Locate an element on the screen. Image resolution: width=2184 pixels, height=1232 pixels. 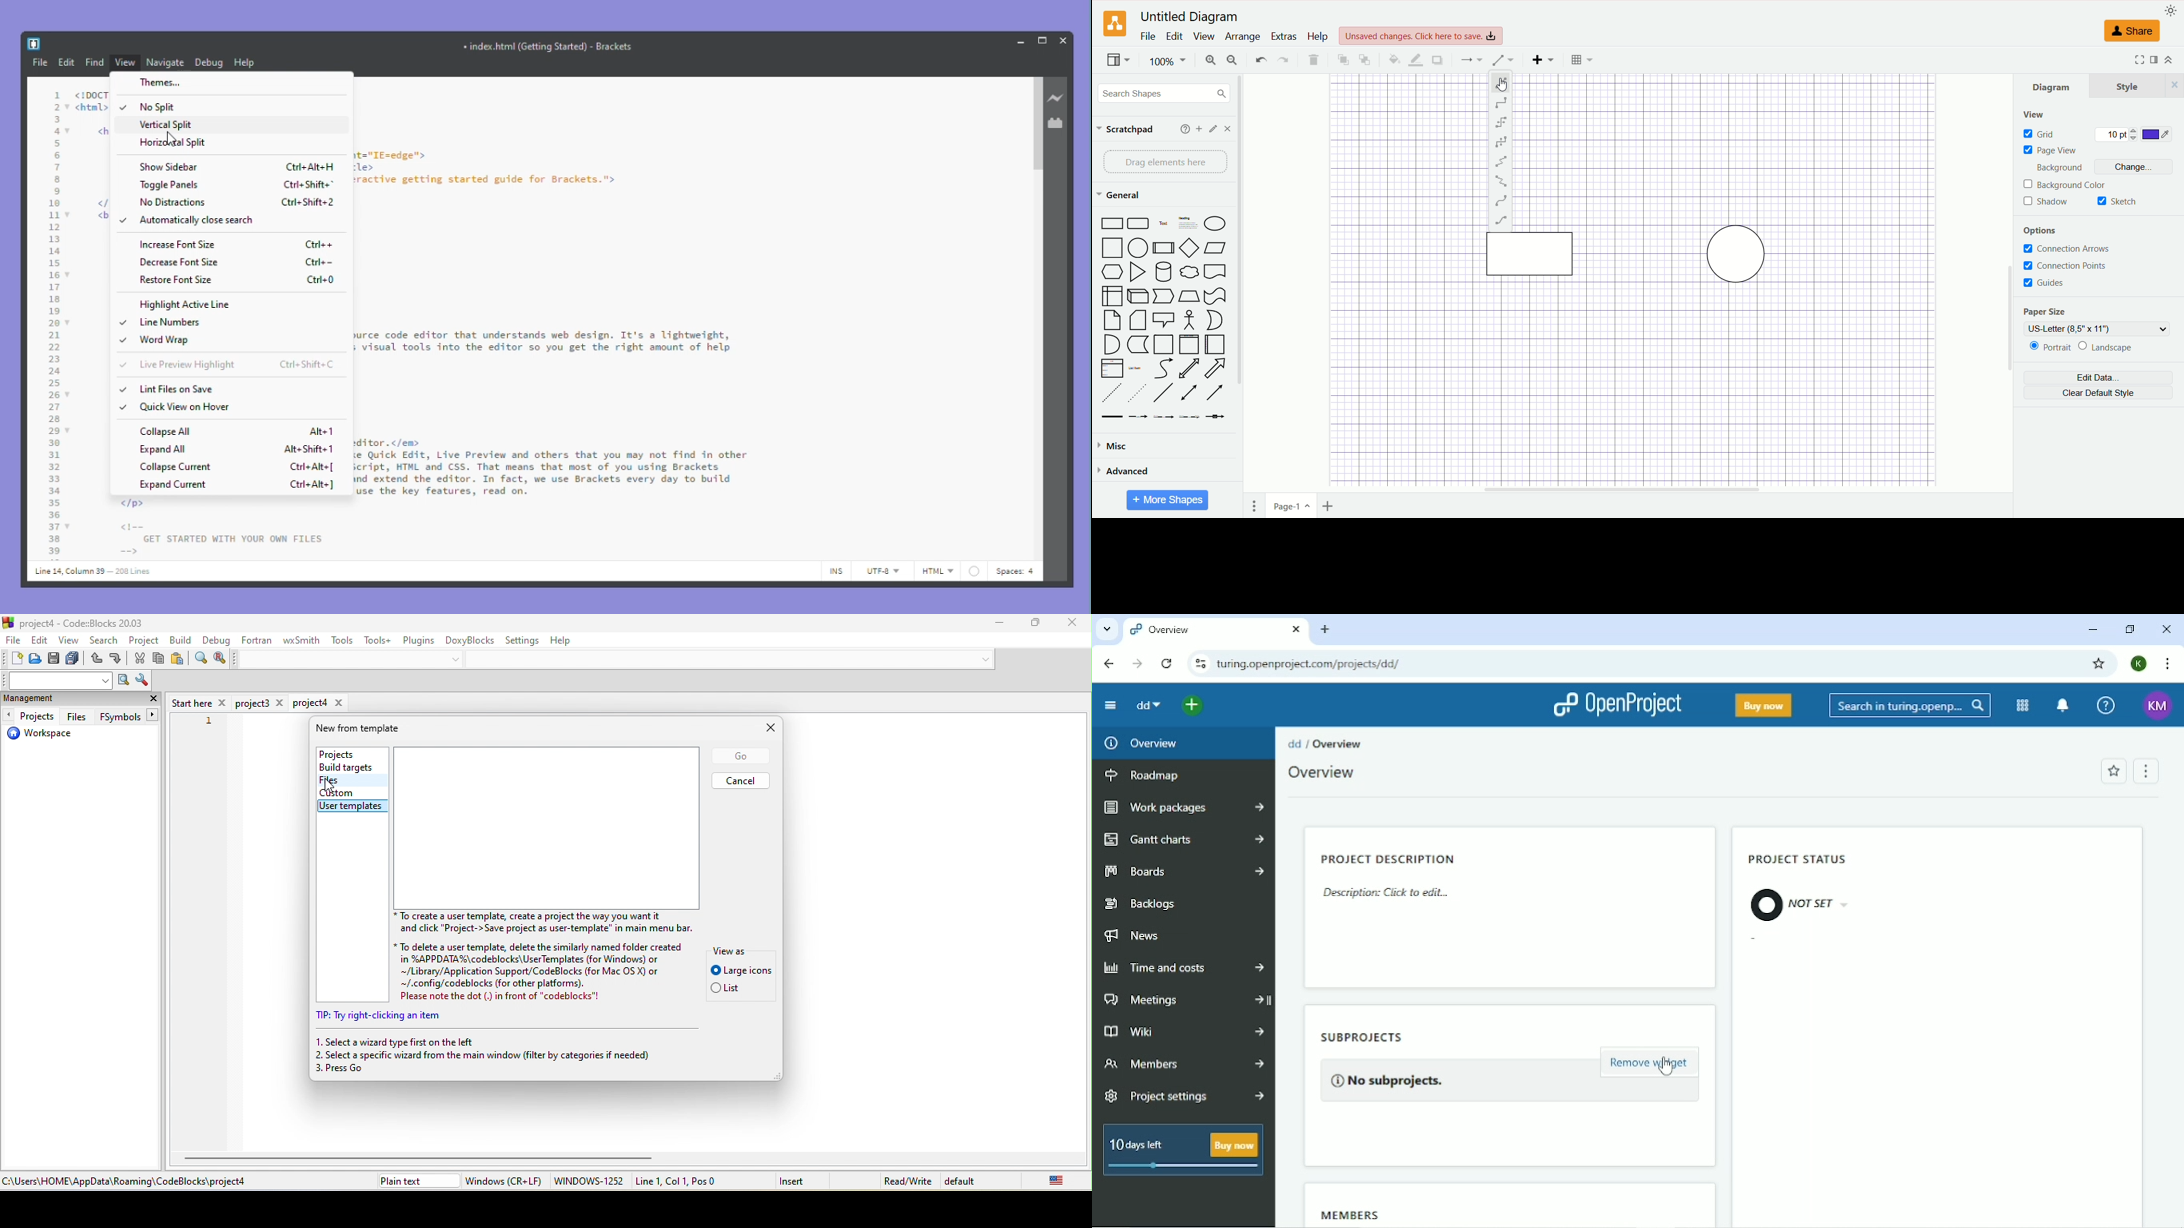
paste is located at coordinates (178, 660).